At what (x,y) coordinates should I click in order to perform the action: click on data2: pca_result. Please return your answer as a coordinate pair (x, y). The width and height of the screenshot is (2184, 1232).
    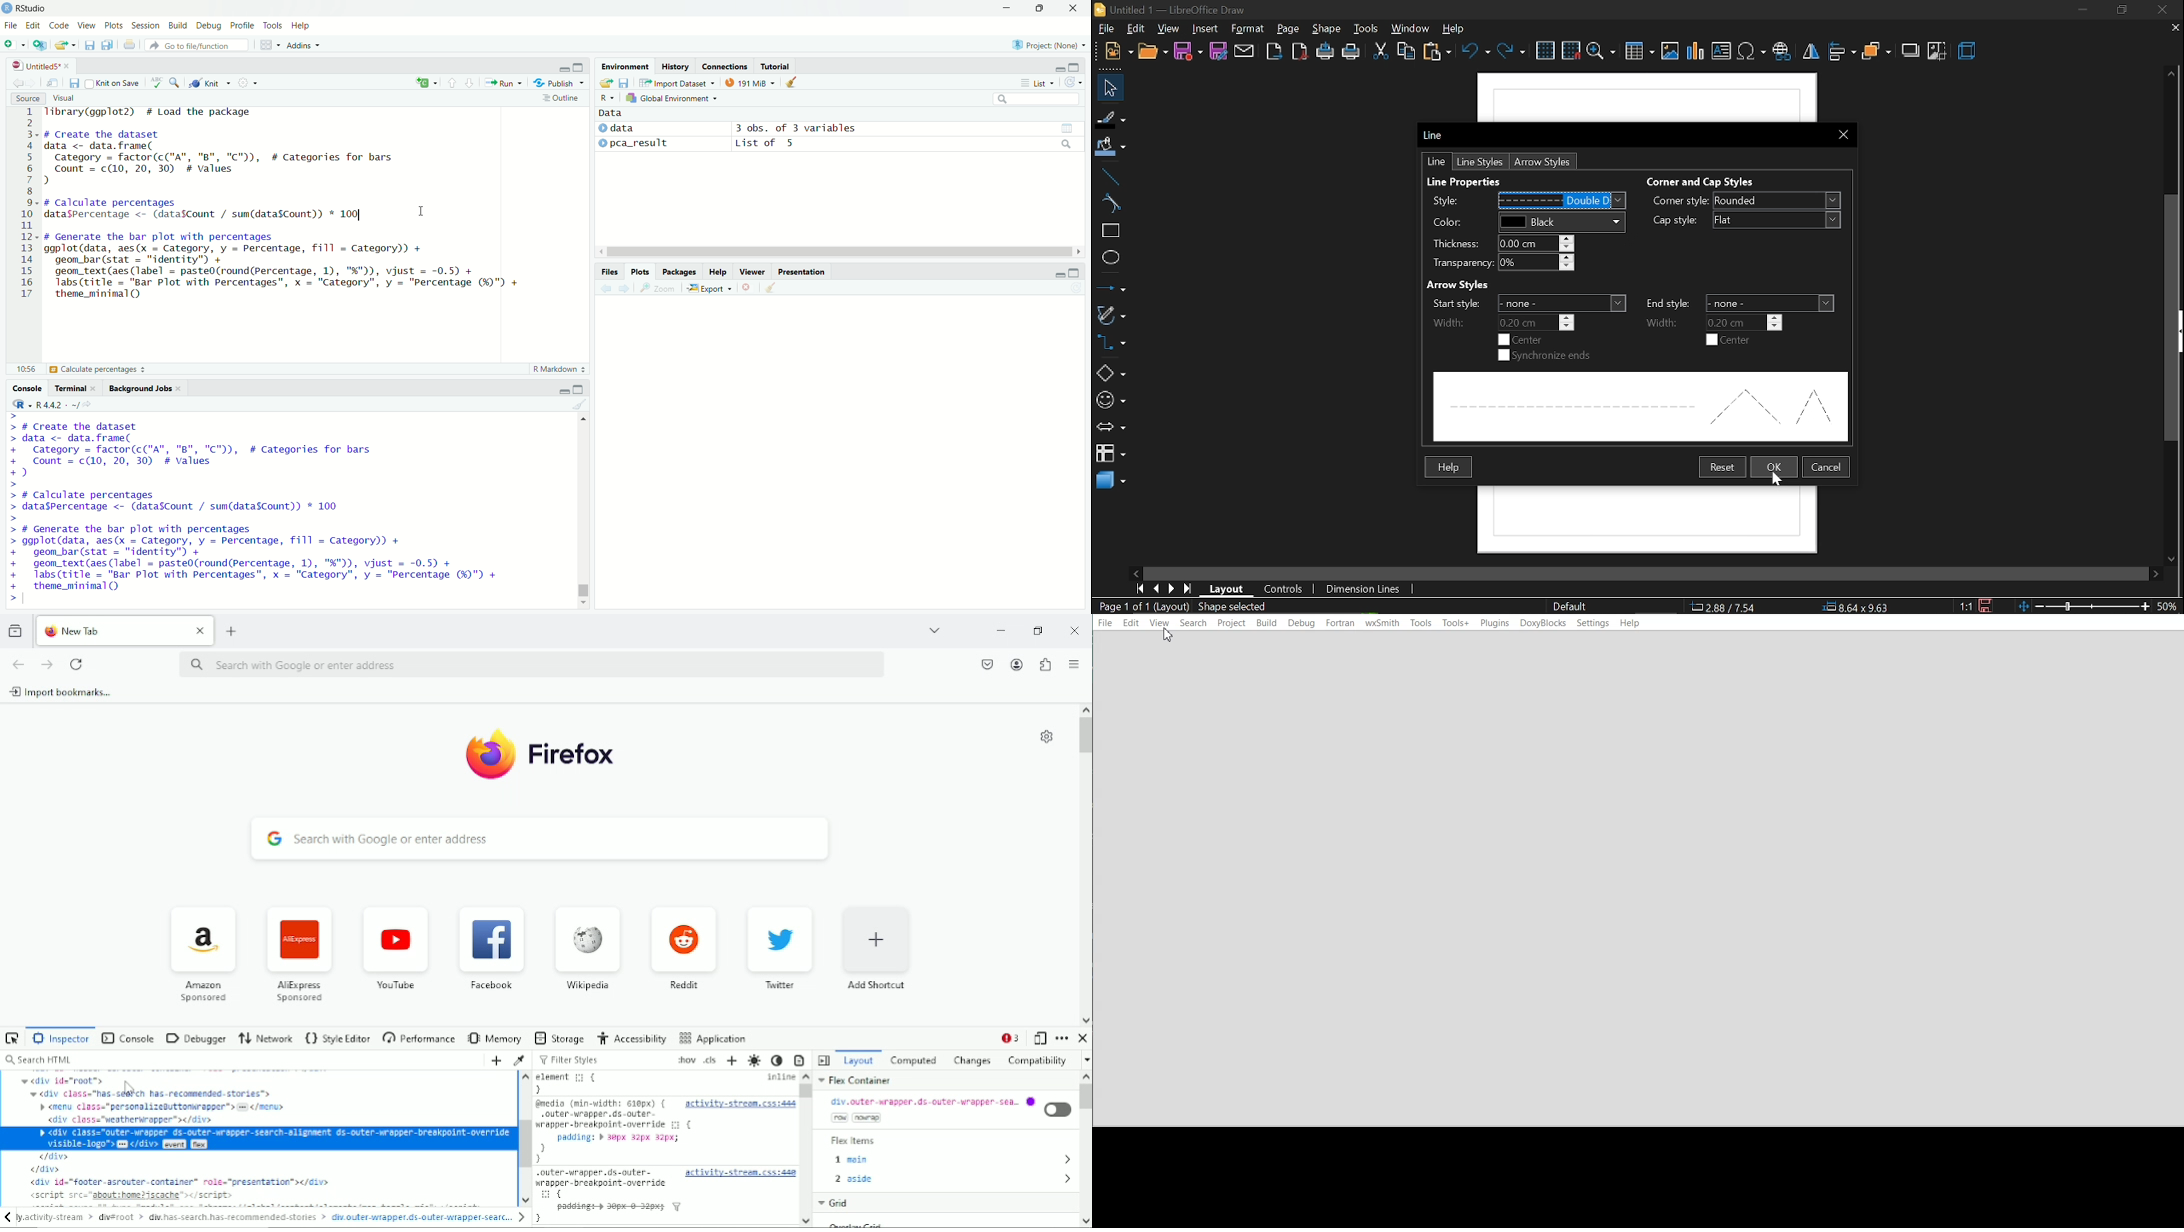
    Looking at the image, I should click on (643, 144).